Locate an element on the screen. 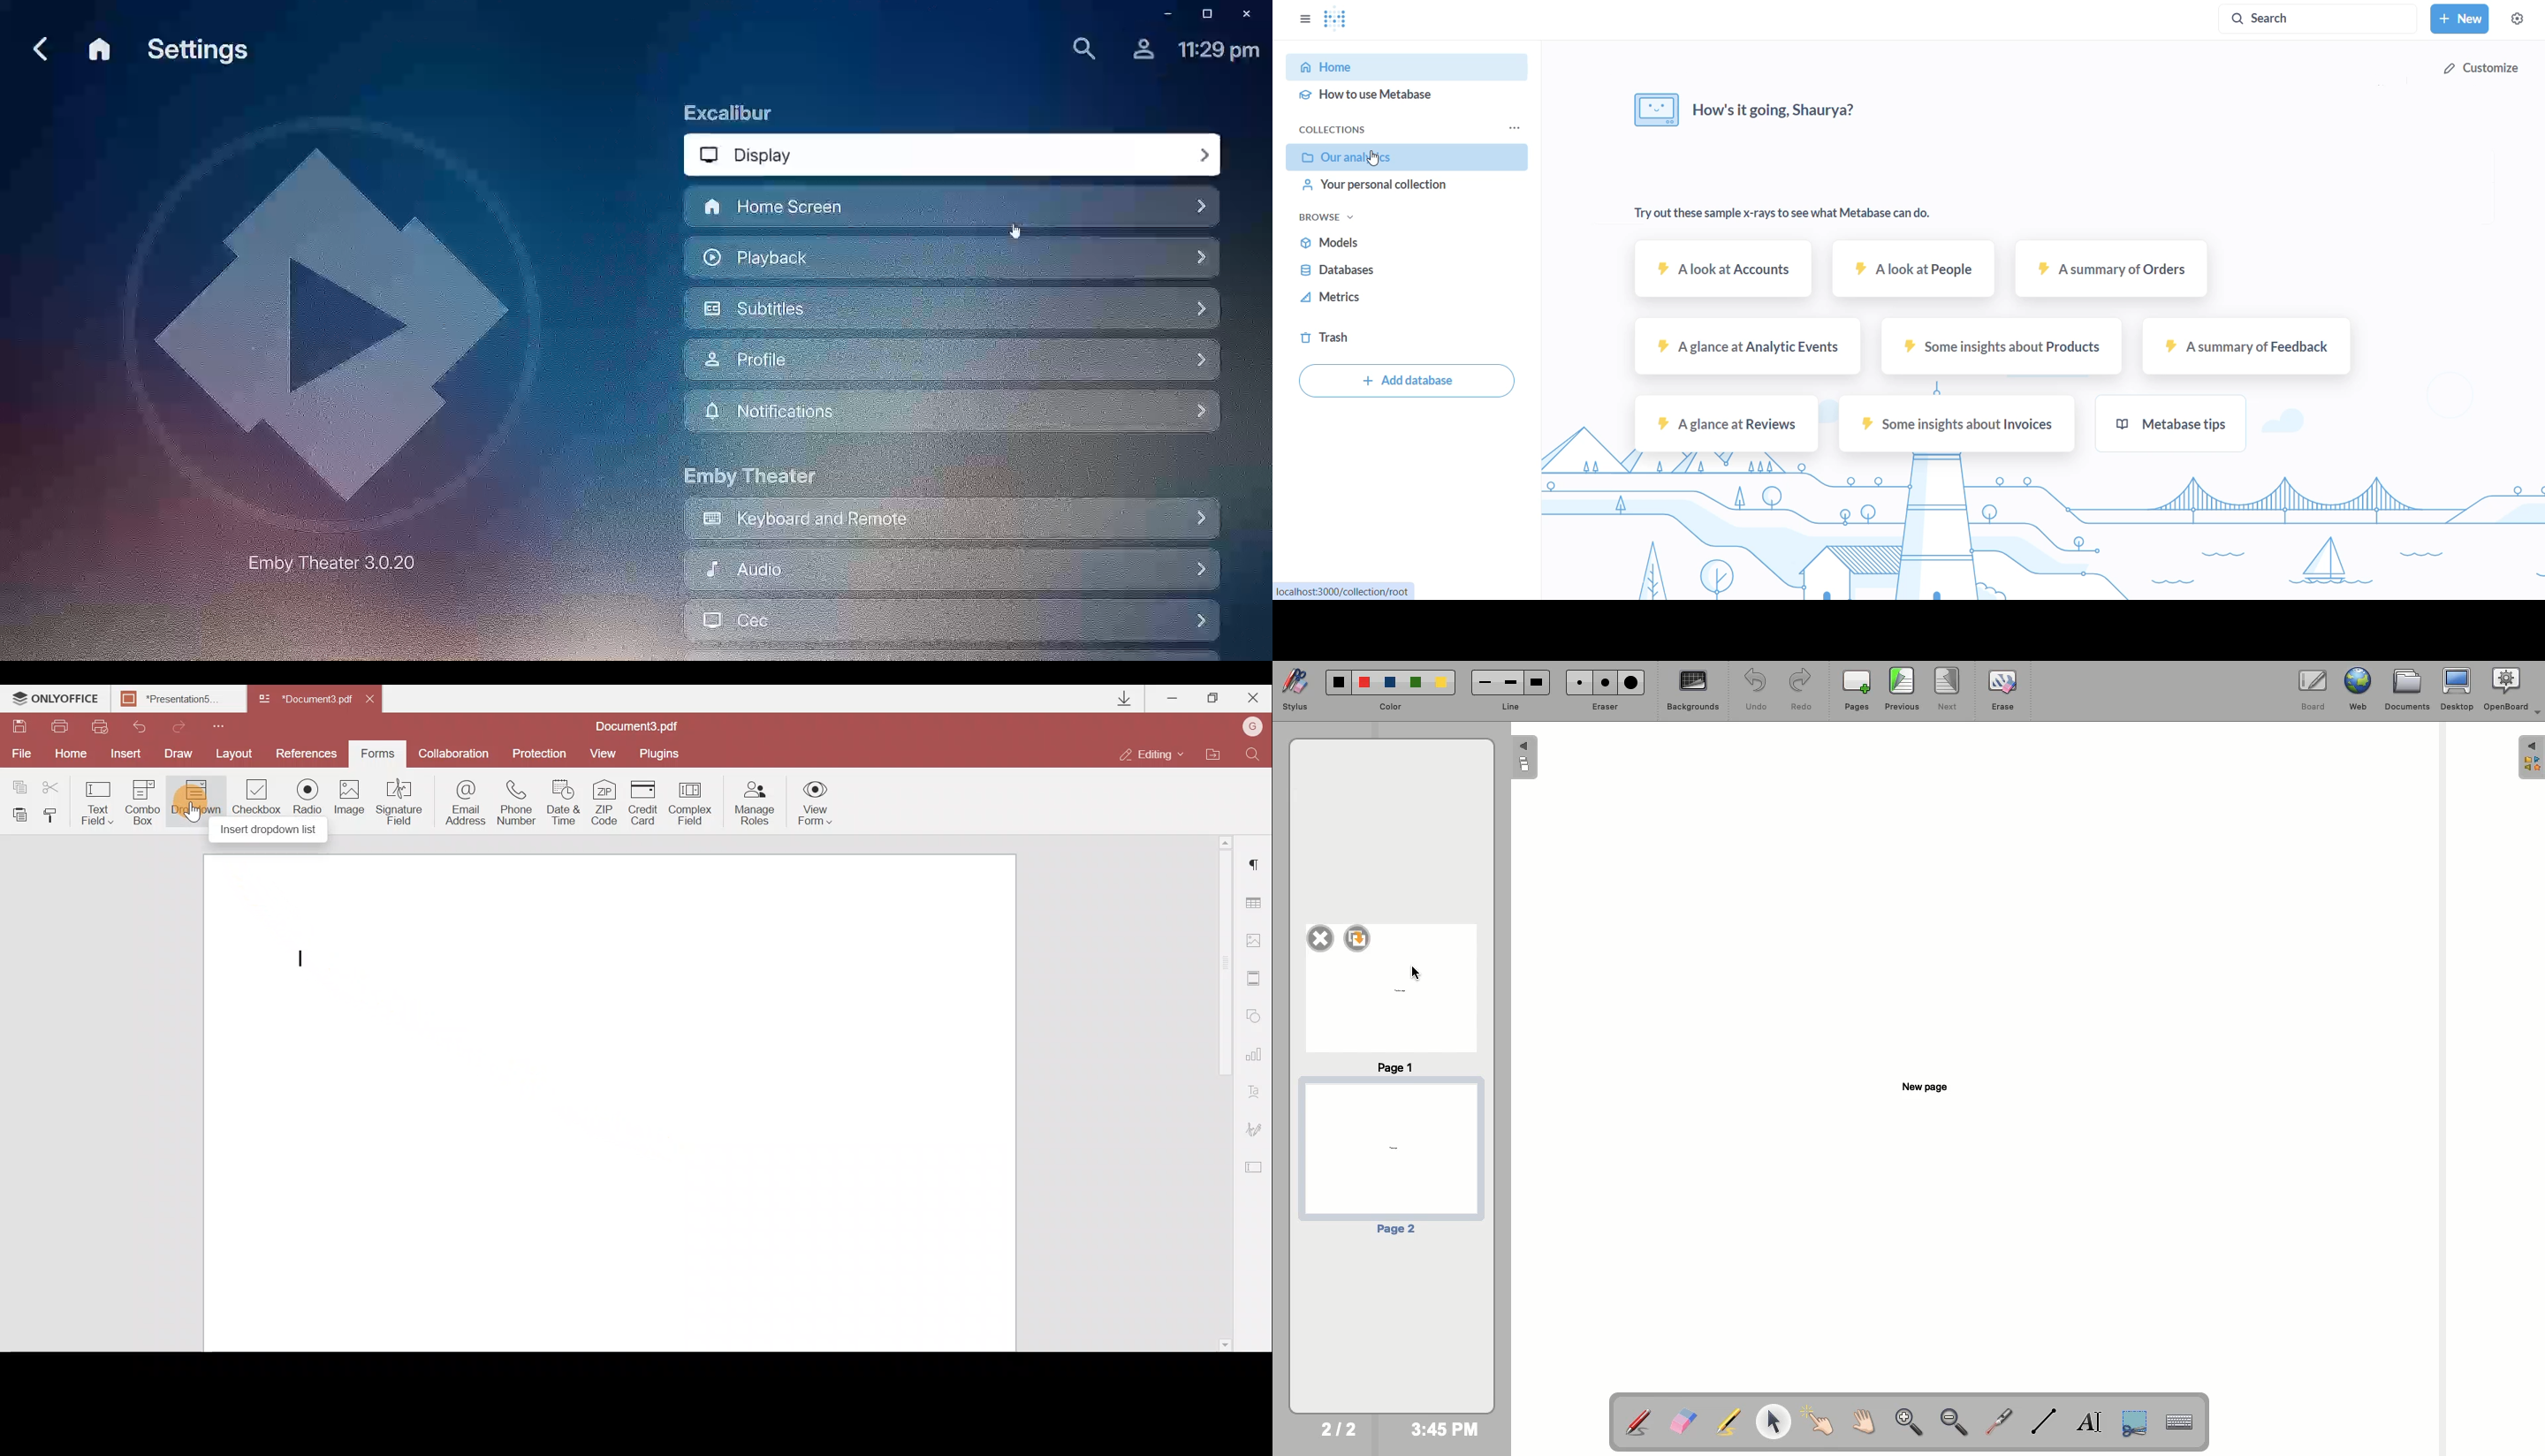 This screenshot has width=2548, height=1456. Print file is located at coordinates (64, 726).